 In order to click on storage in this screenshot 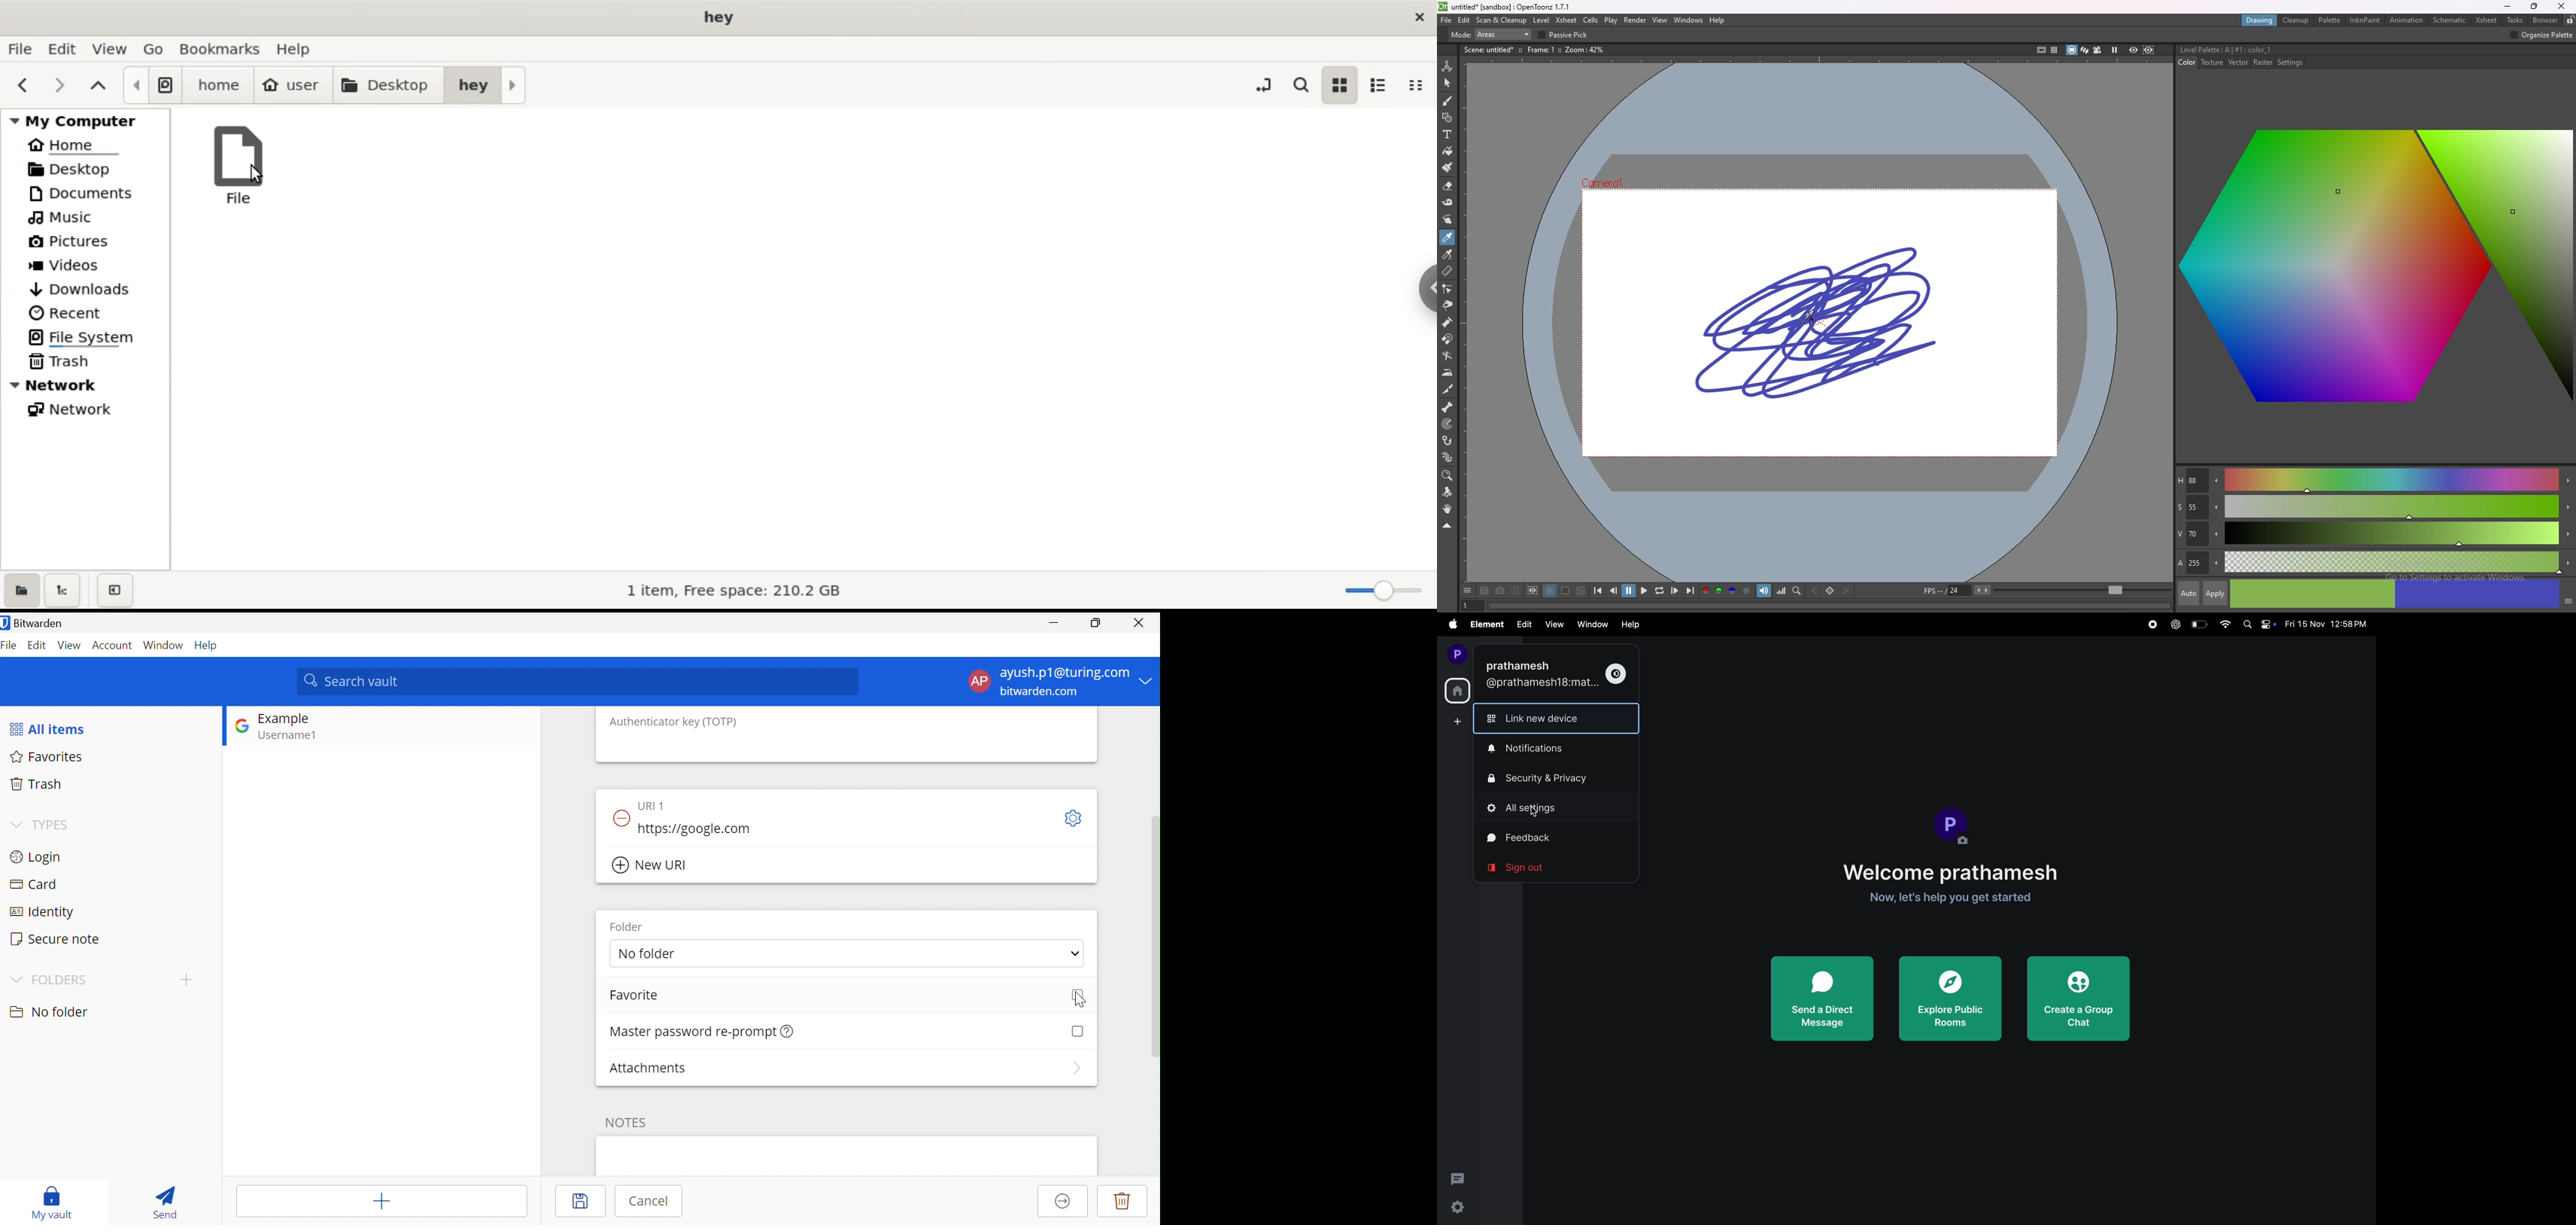, I will do `click(721, 590)`.